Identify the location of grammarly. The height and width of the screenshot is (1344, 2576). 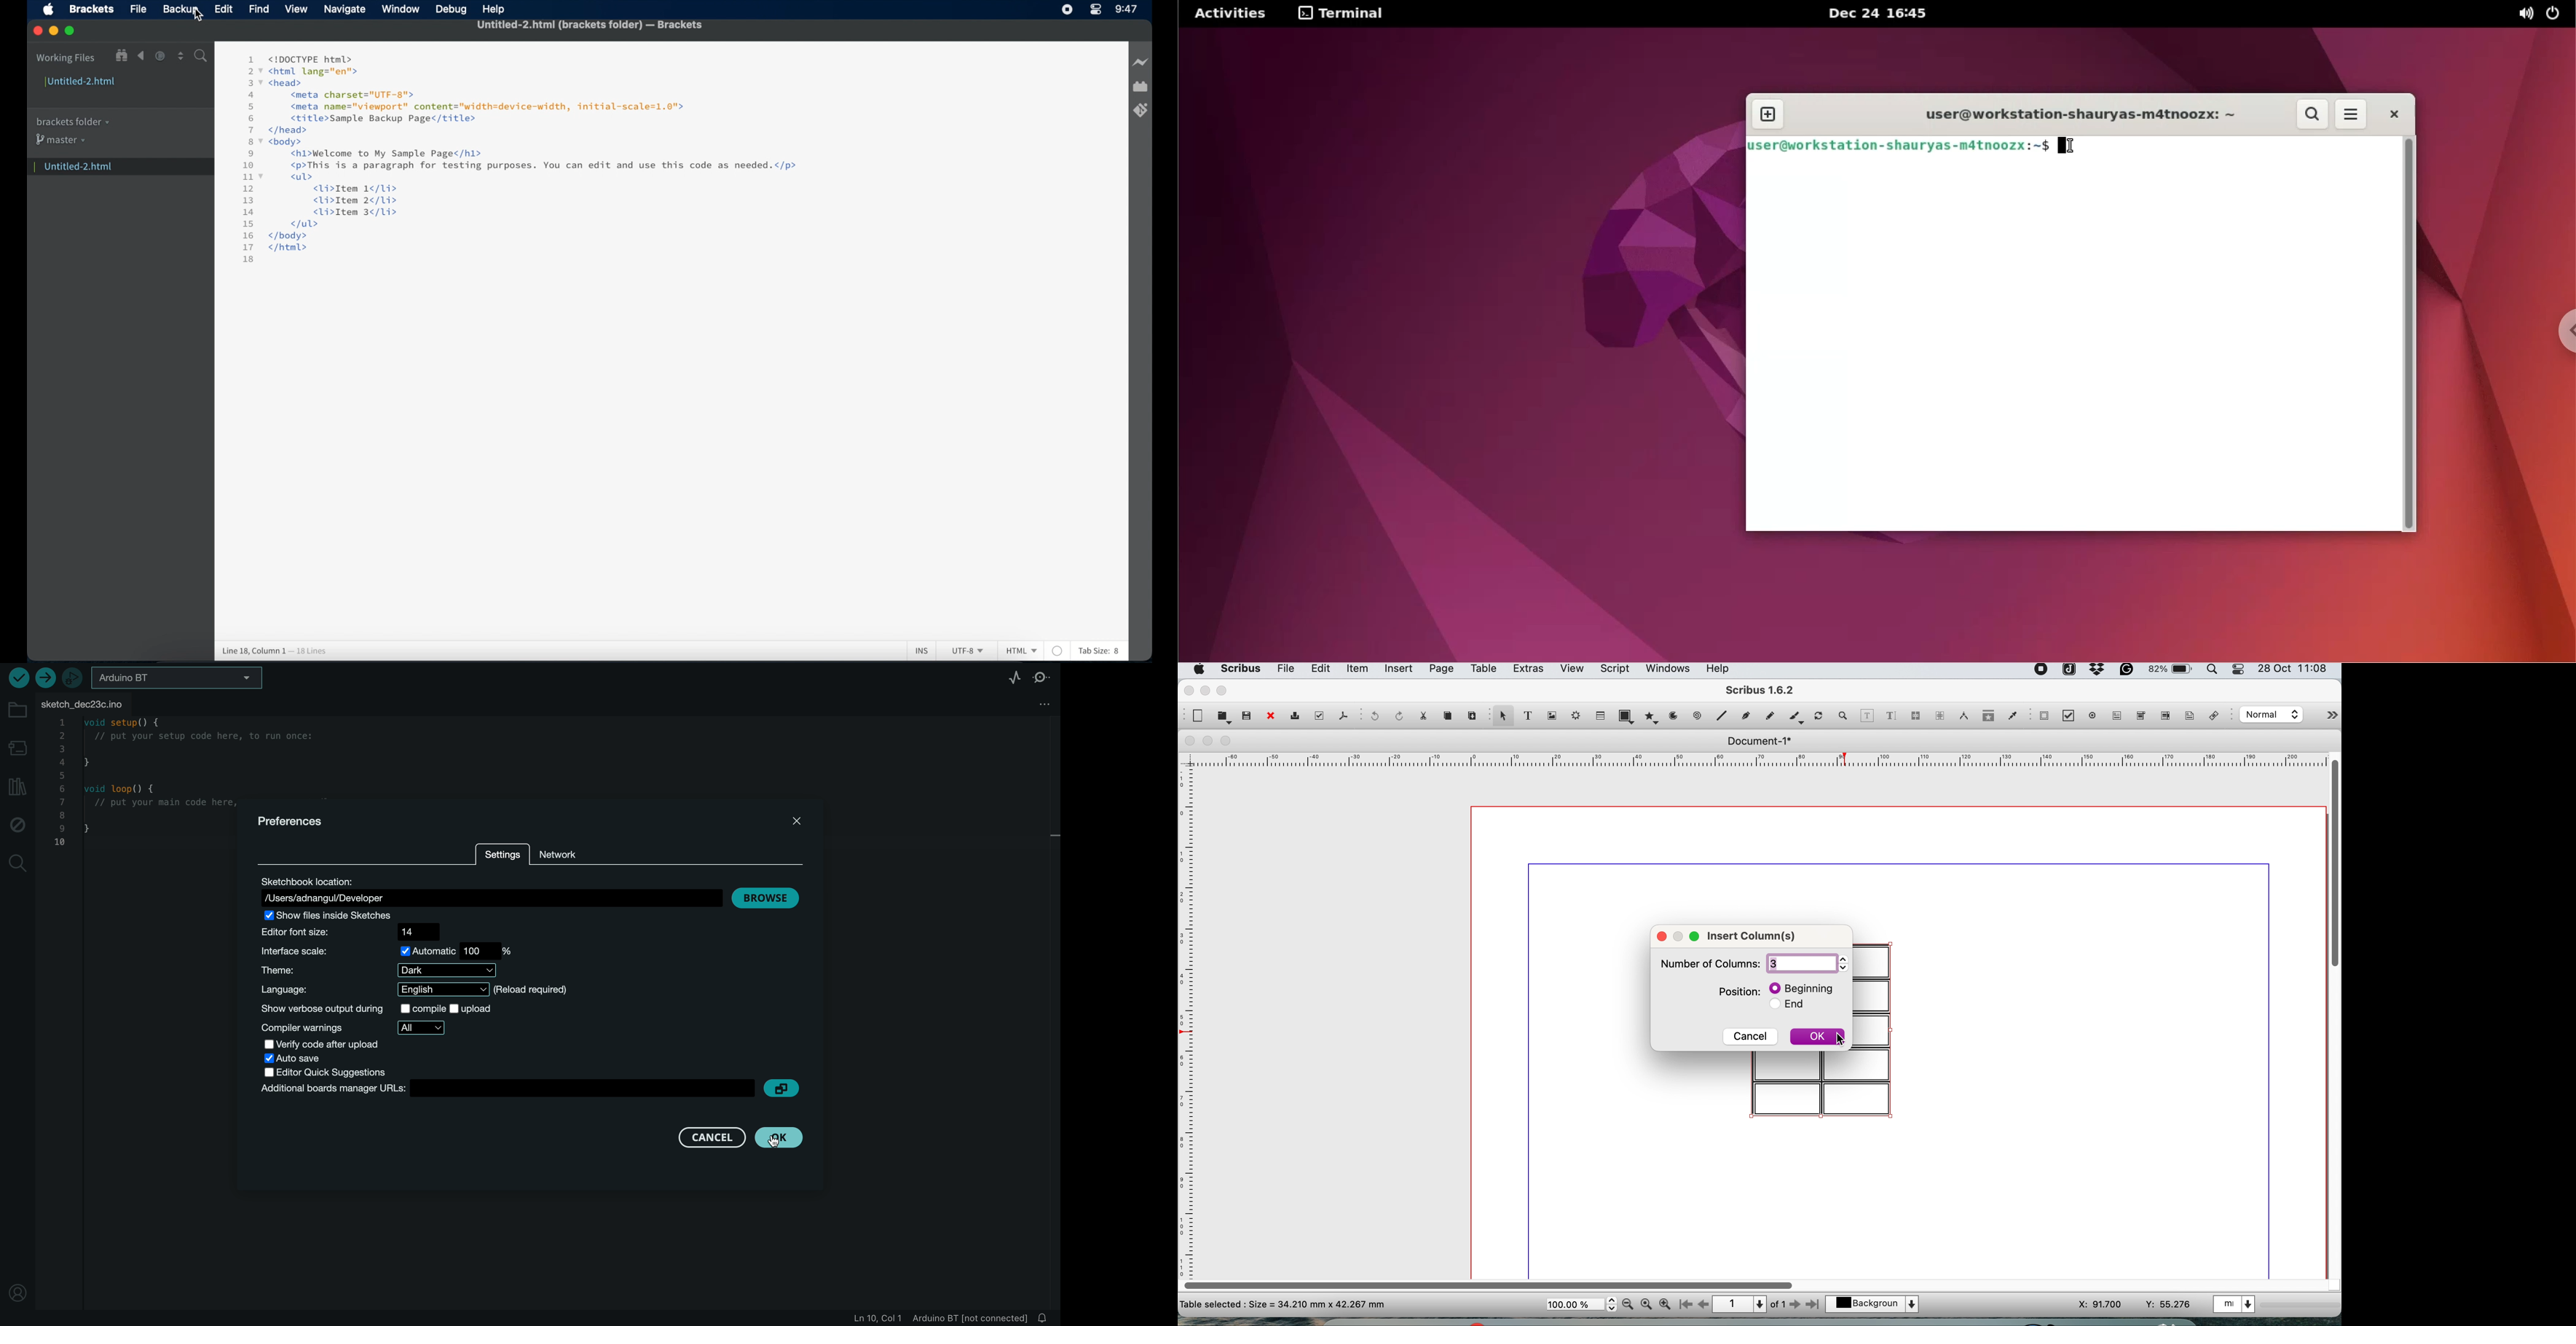
(2128, 672).